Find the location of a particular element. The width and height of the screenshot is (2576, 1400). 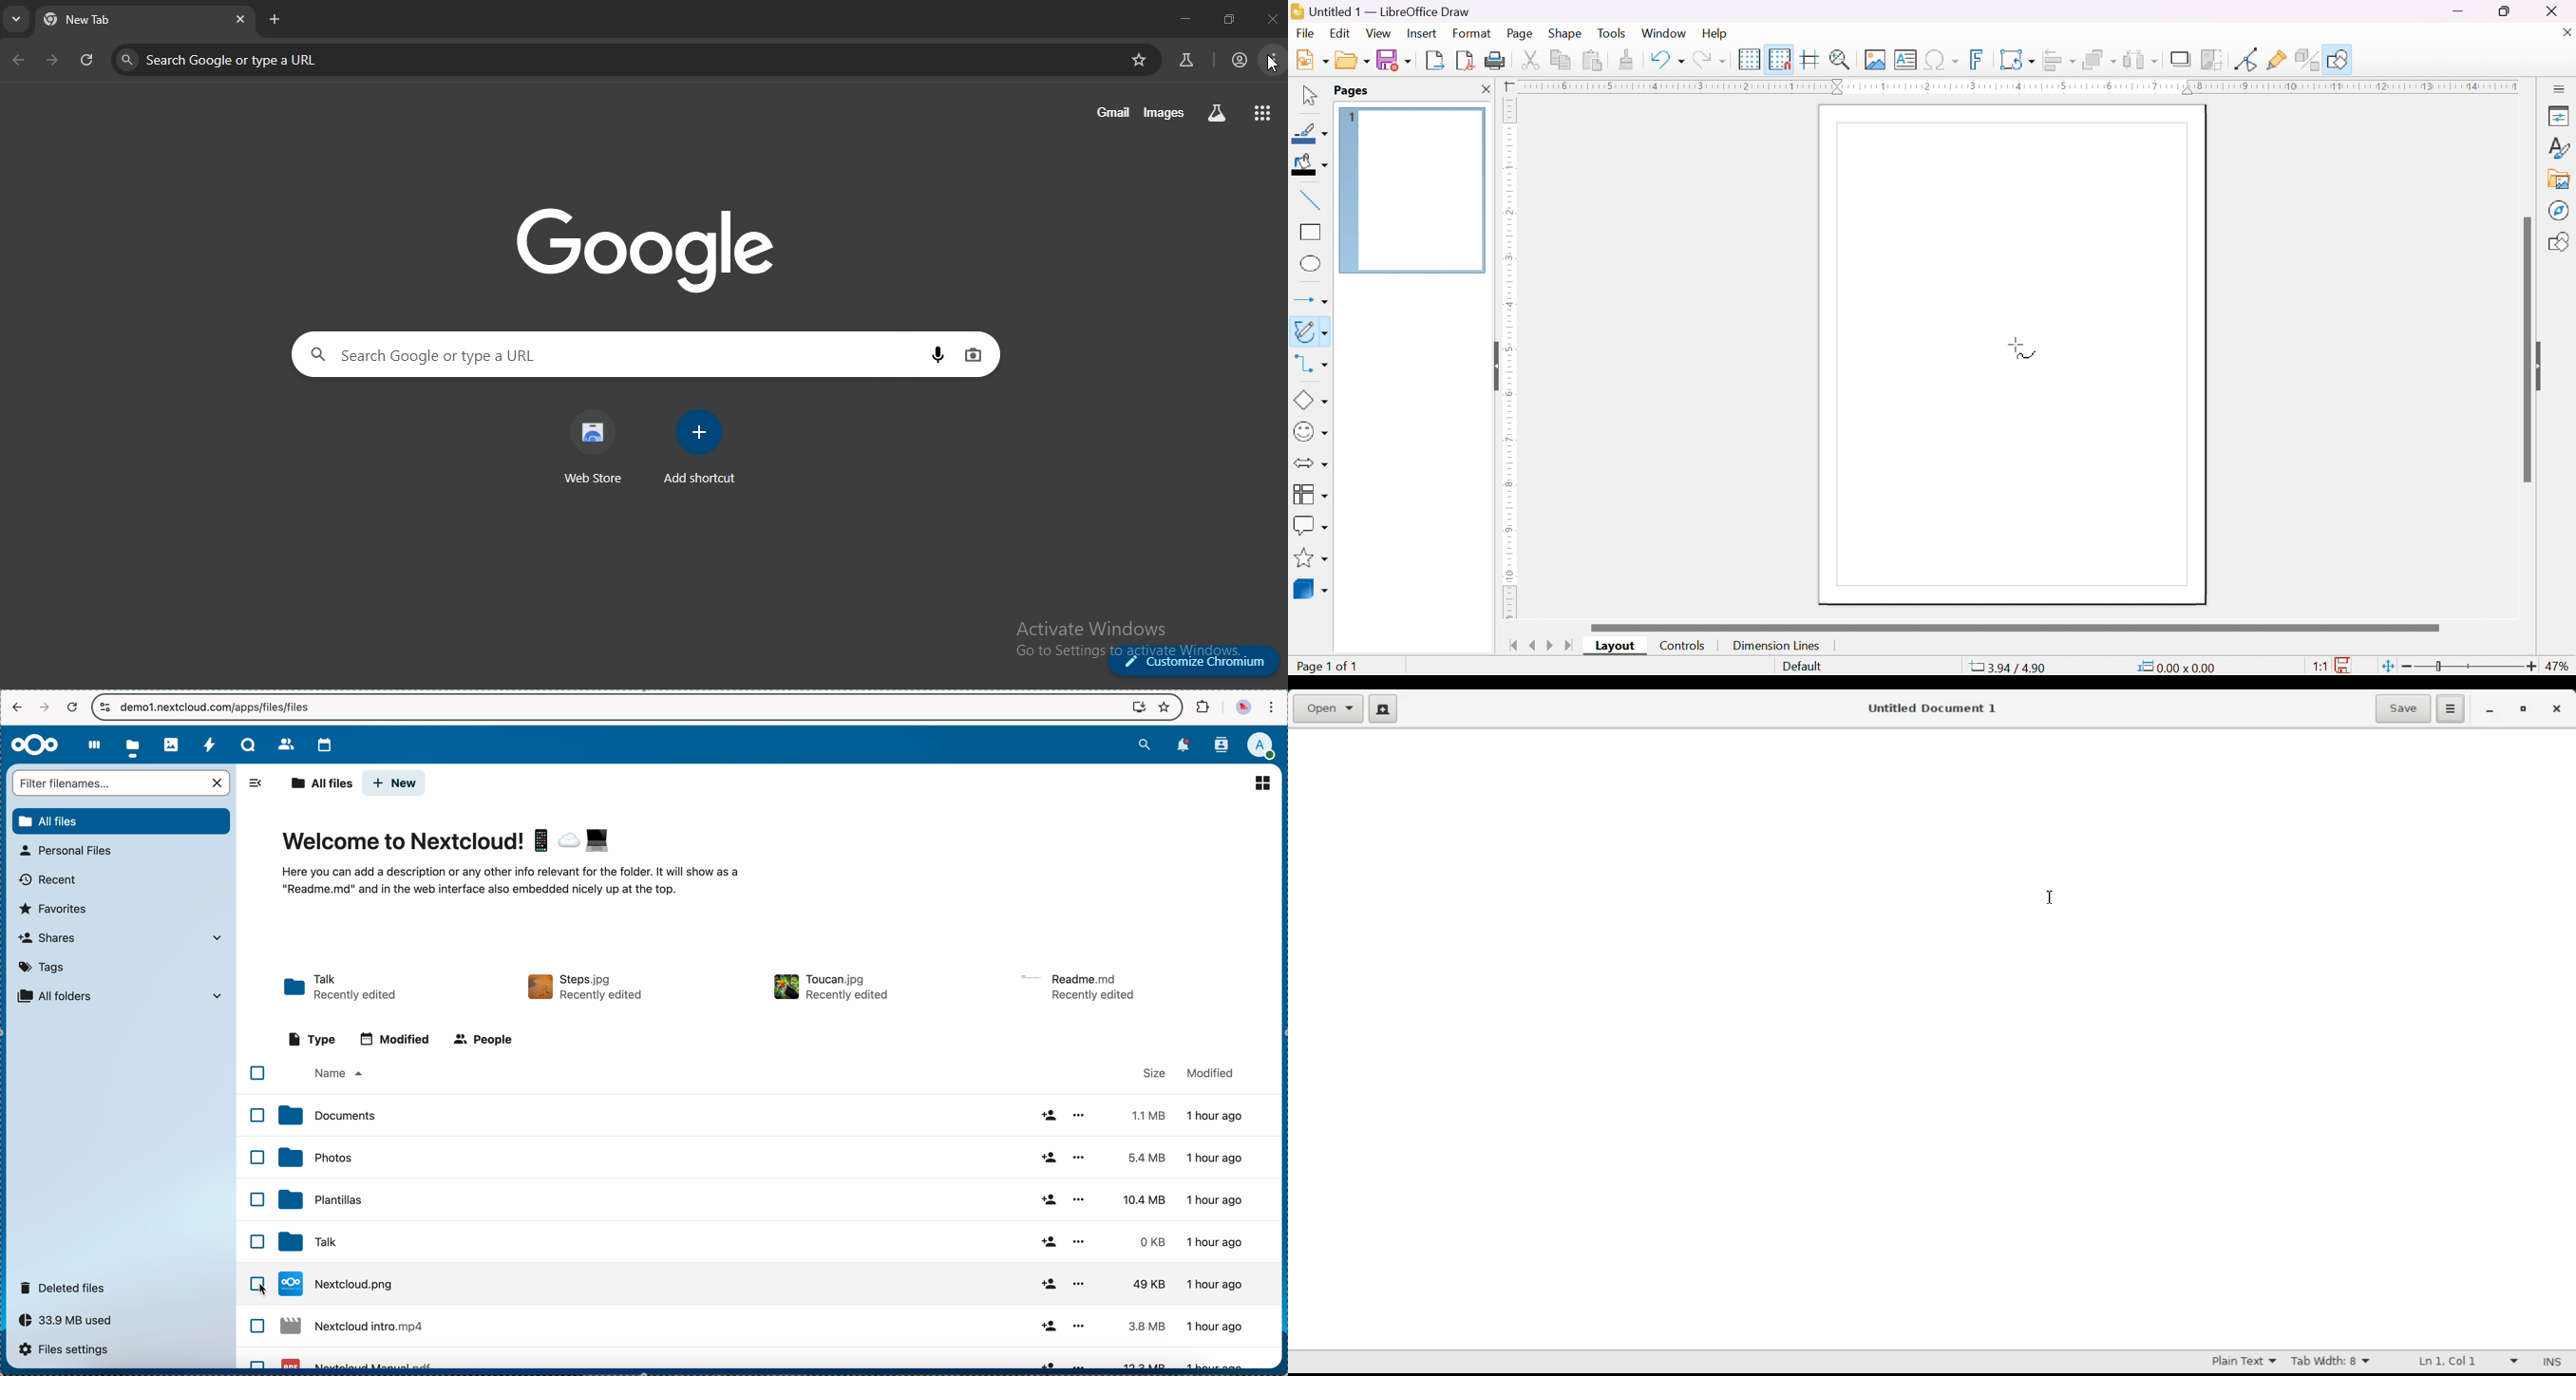

recent is located at coordinates (46, 882).